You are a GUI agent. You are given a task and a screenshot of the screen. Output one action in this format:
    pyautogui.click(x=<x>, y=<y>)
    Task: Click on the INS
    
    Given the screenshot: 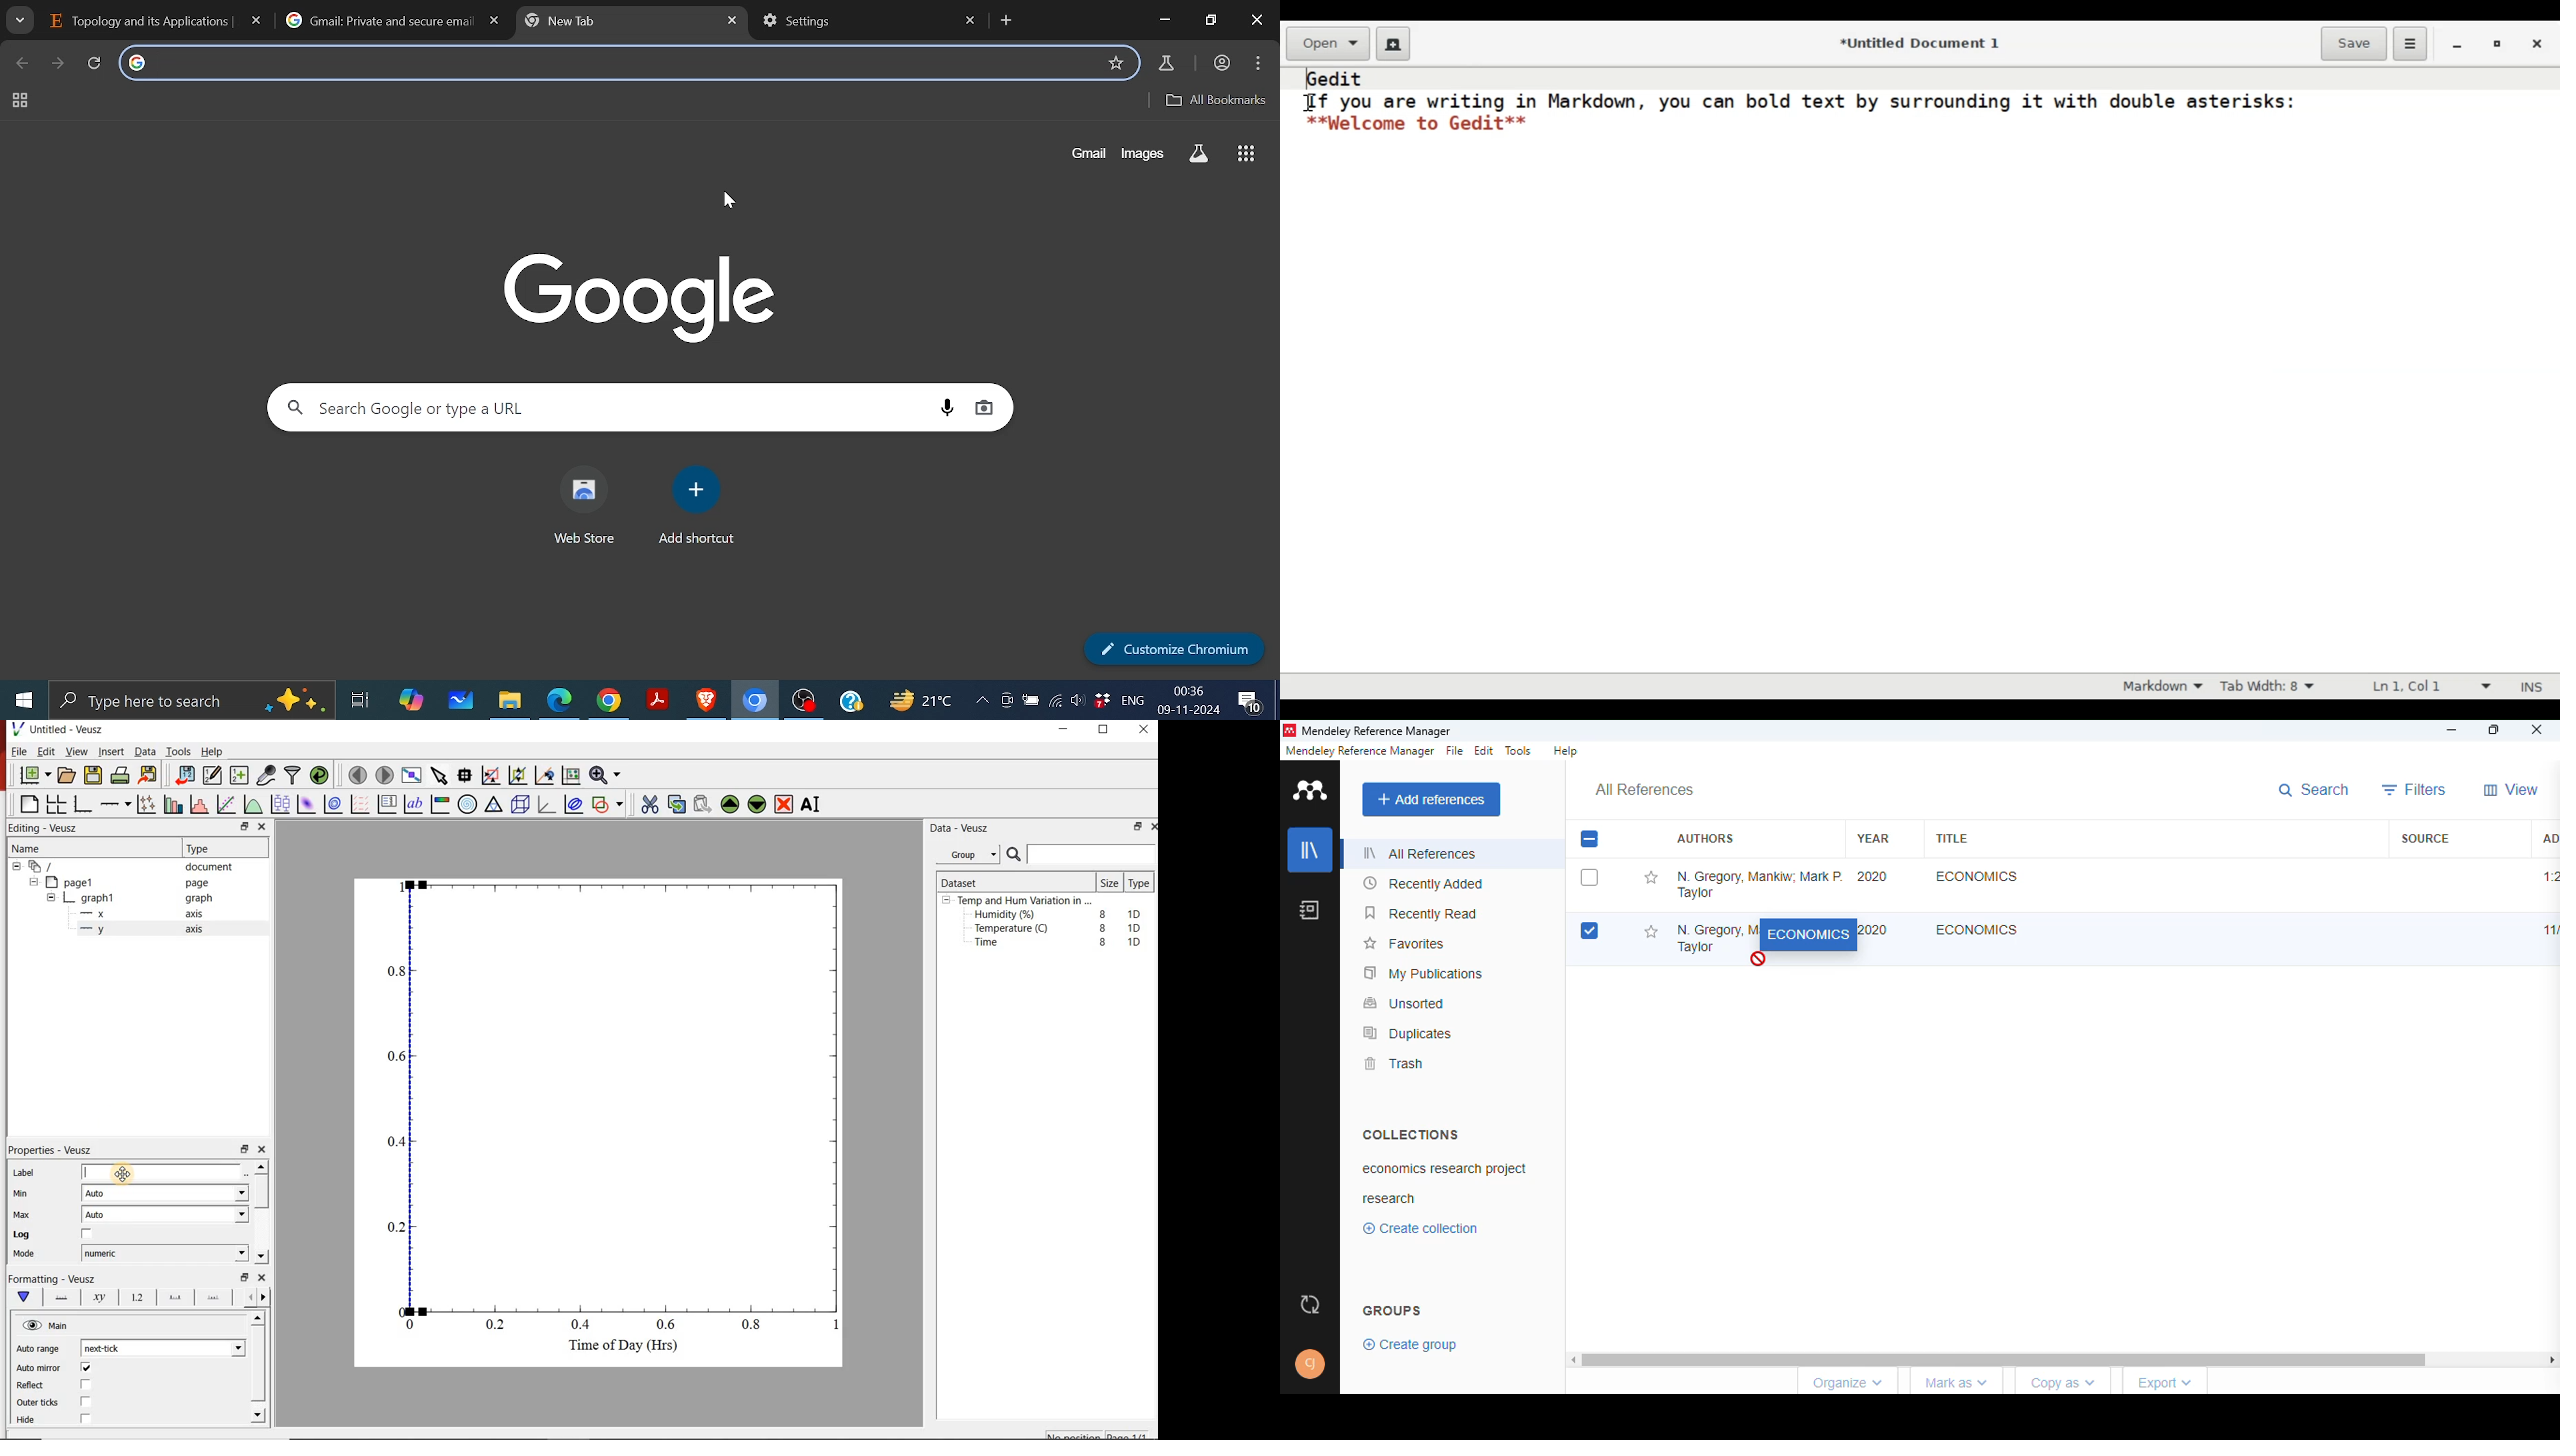 What is the action you would take?
    pyautogui.click(x=2534, y=687)
    